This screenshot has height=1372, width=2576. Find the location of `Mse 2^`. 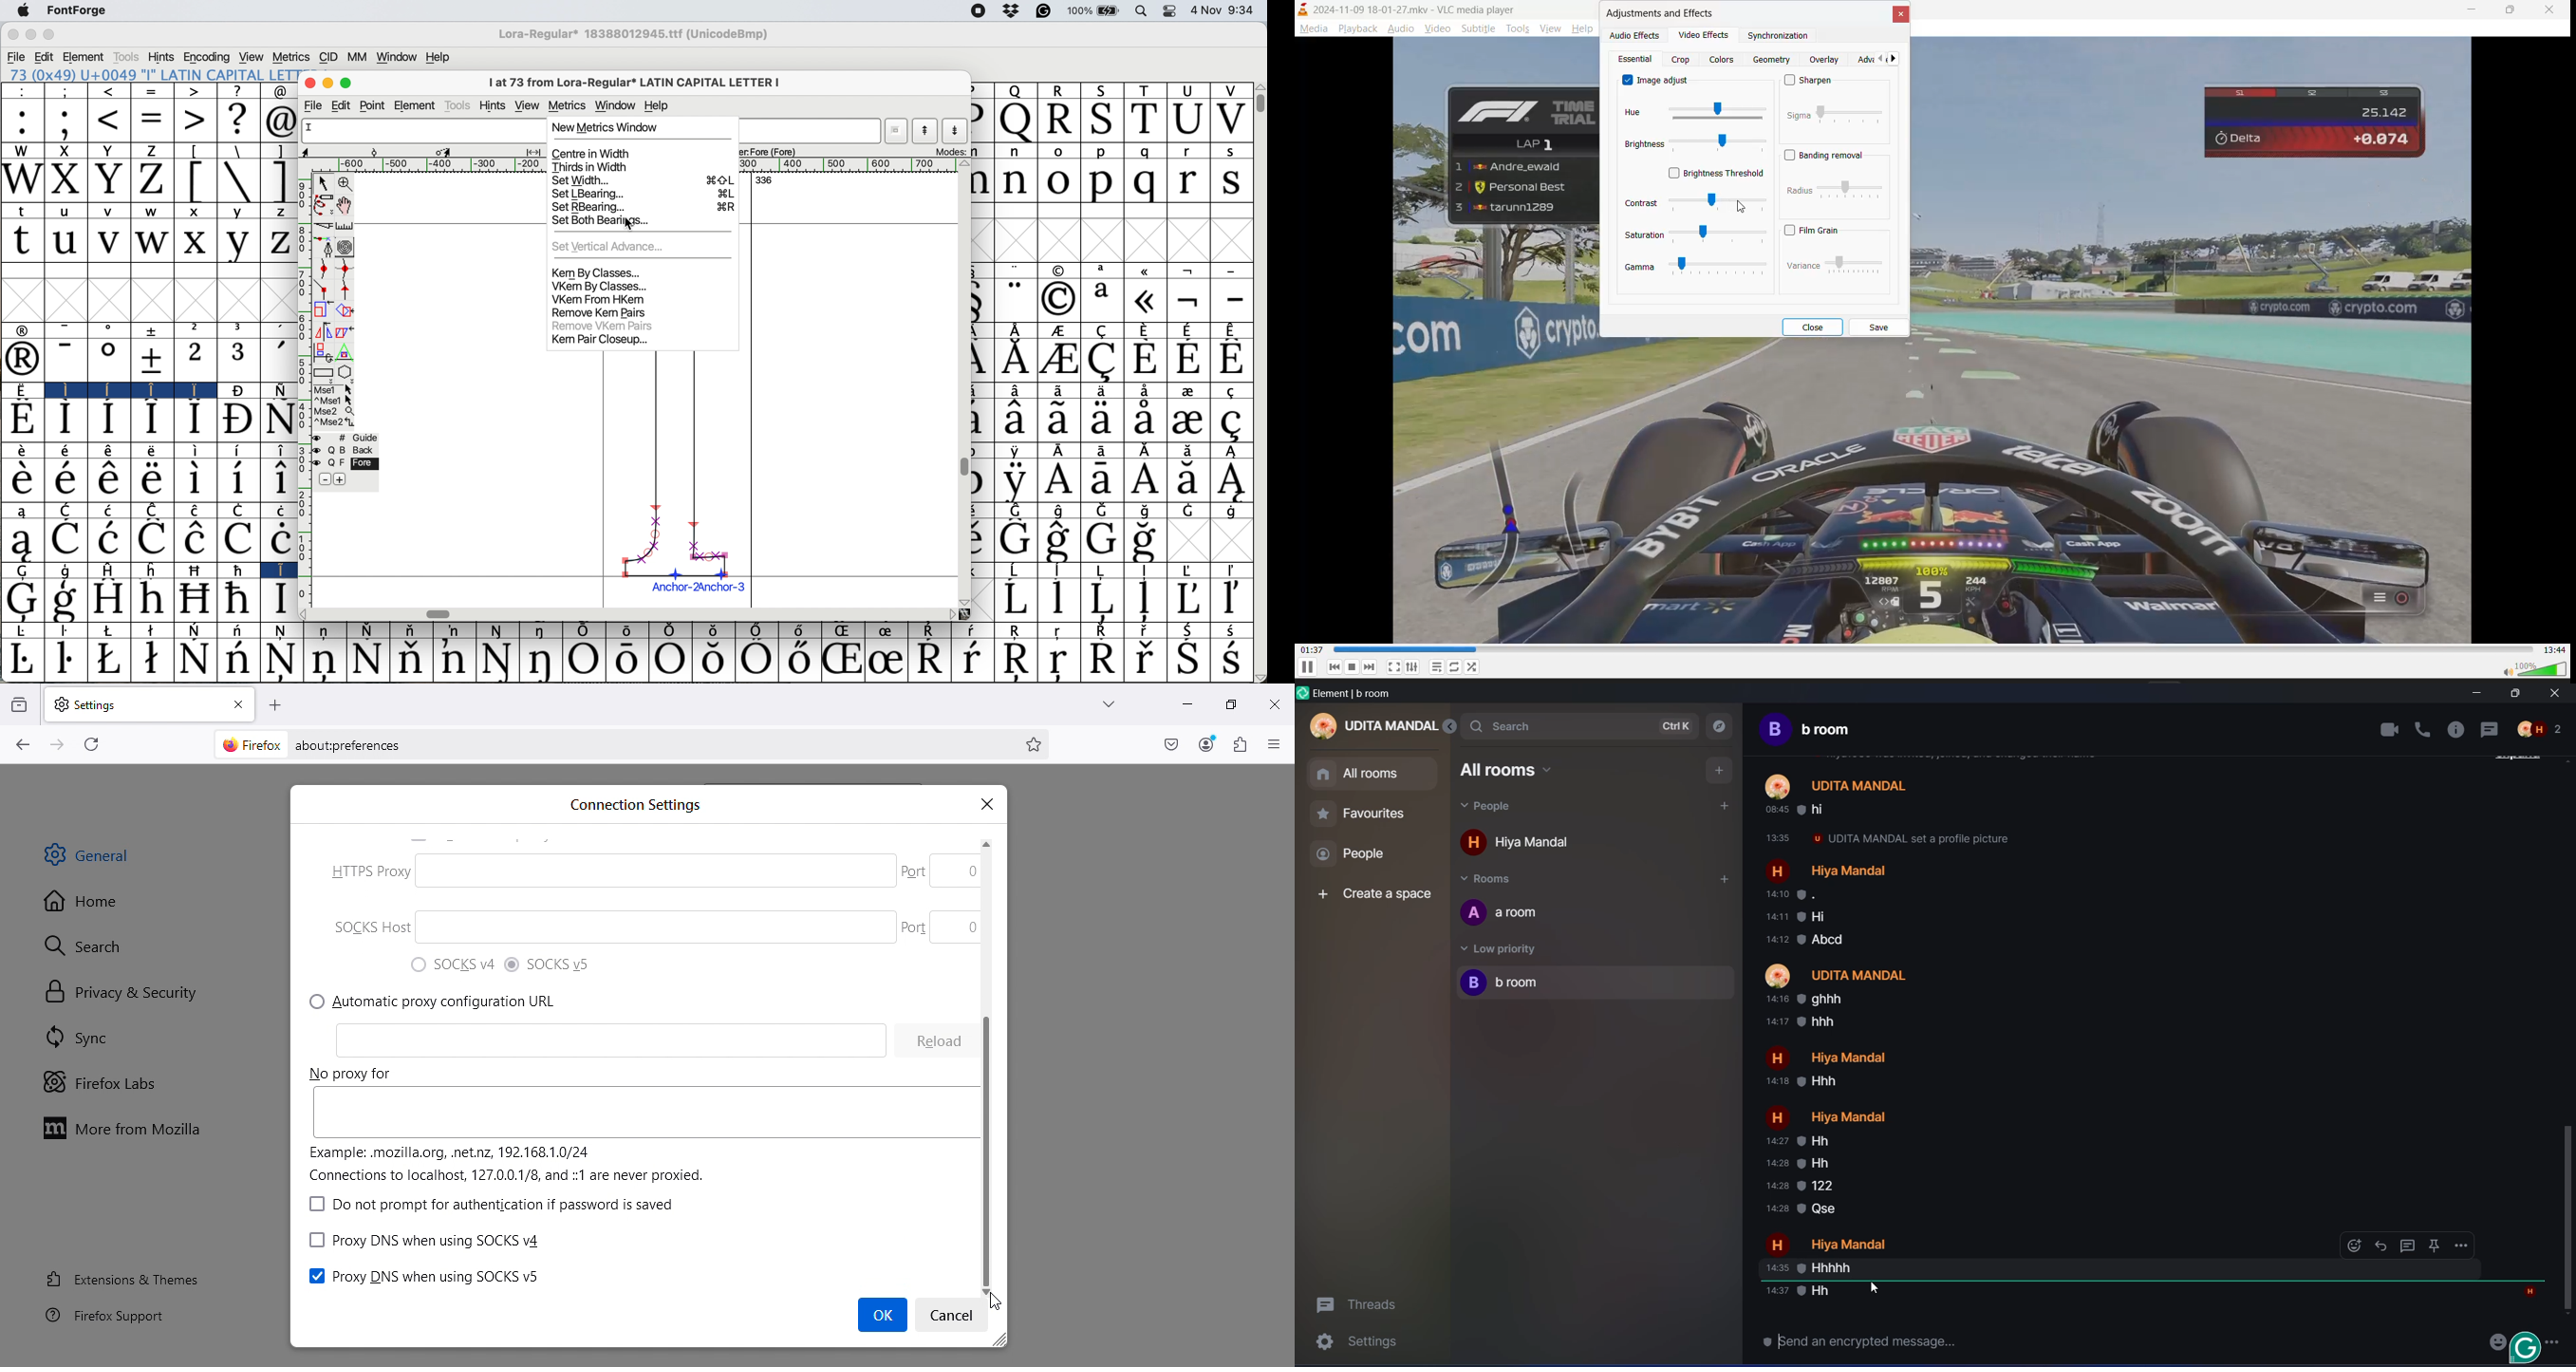

Mse 2^ is located at coordinates (335, 422).